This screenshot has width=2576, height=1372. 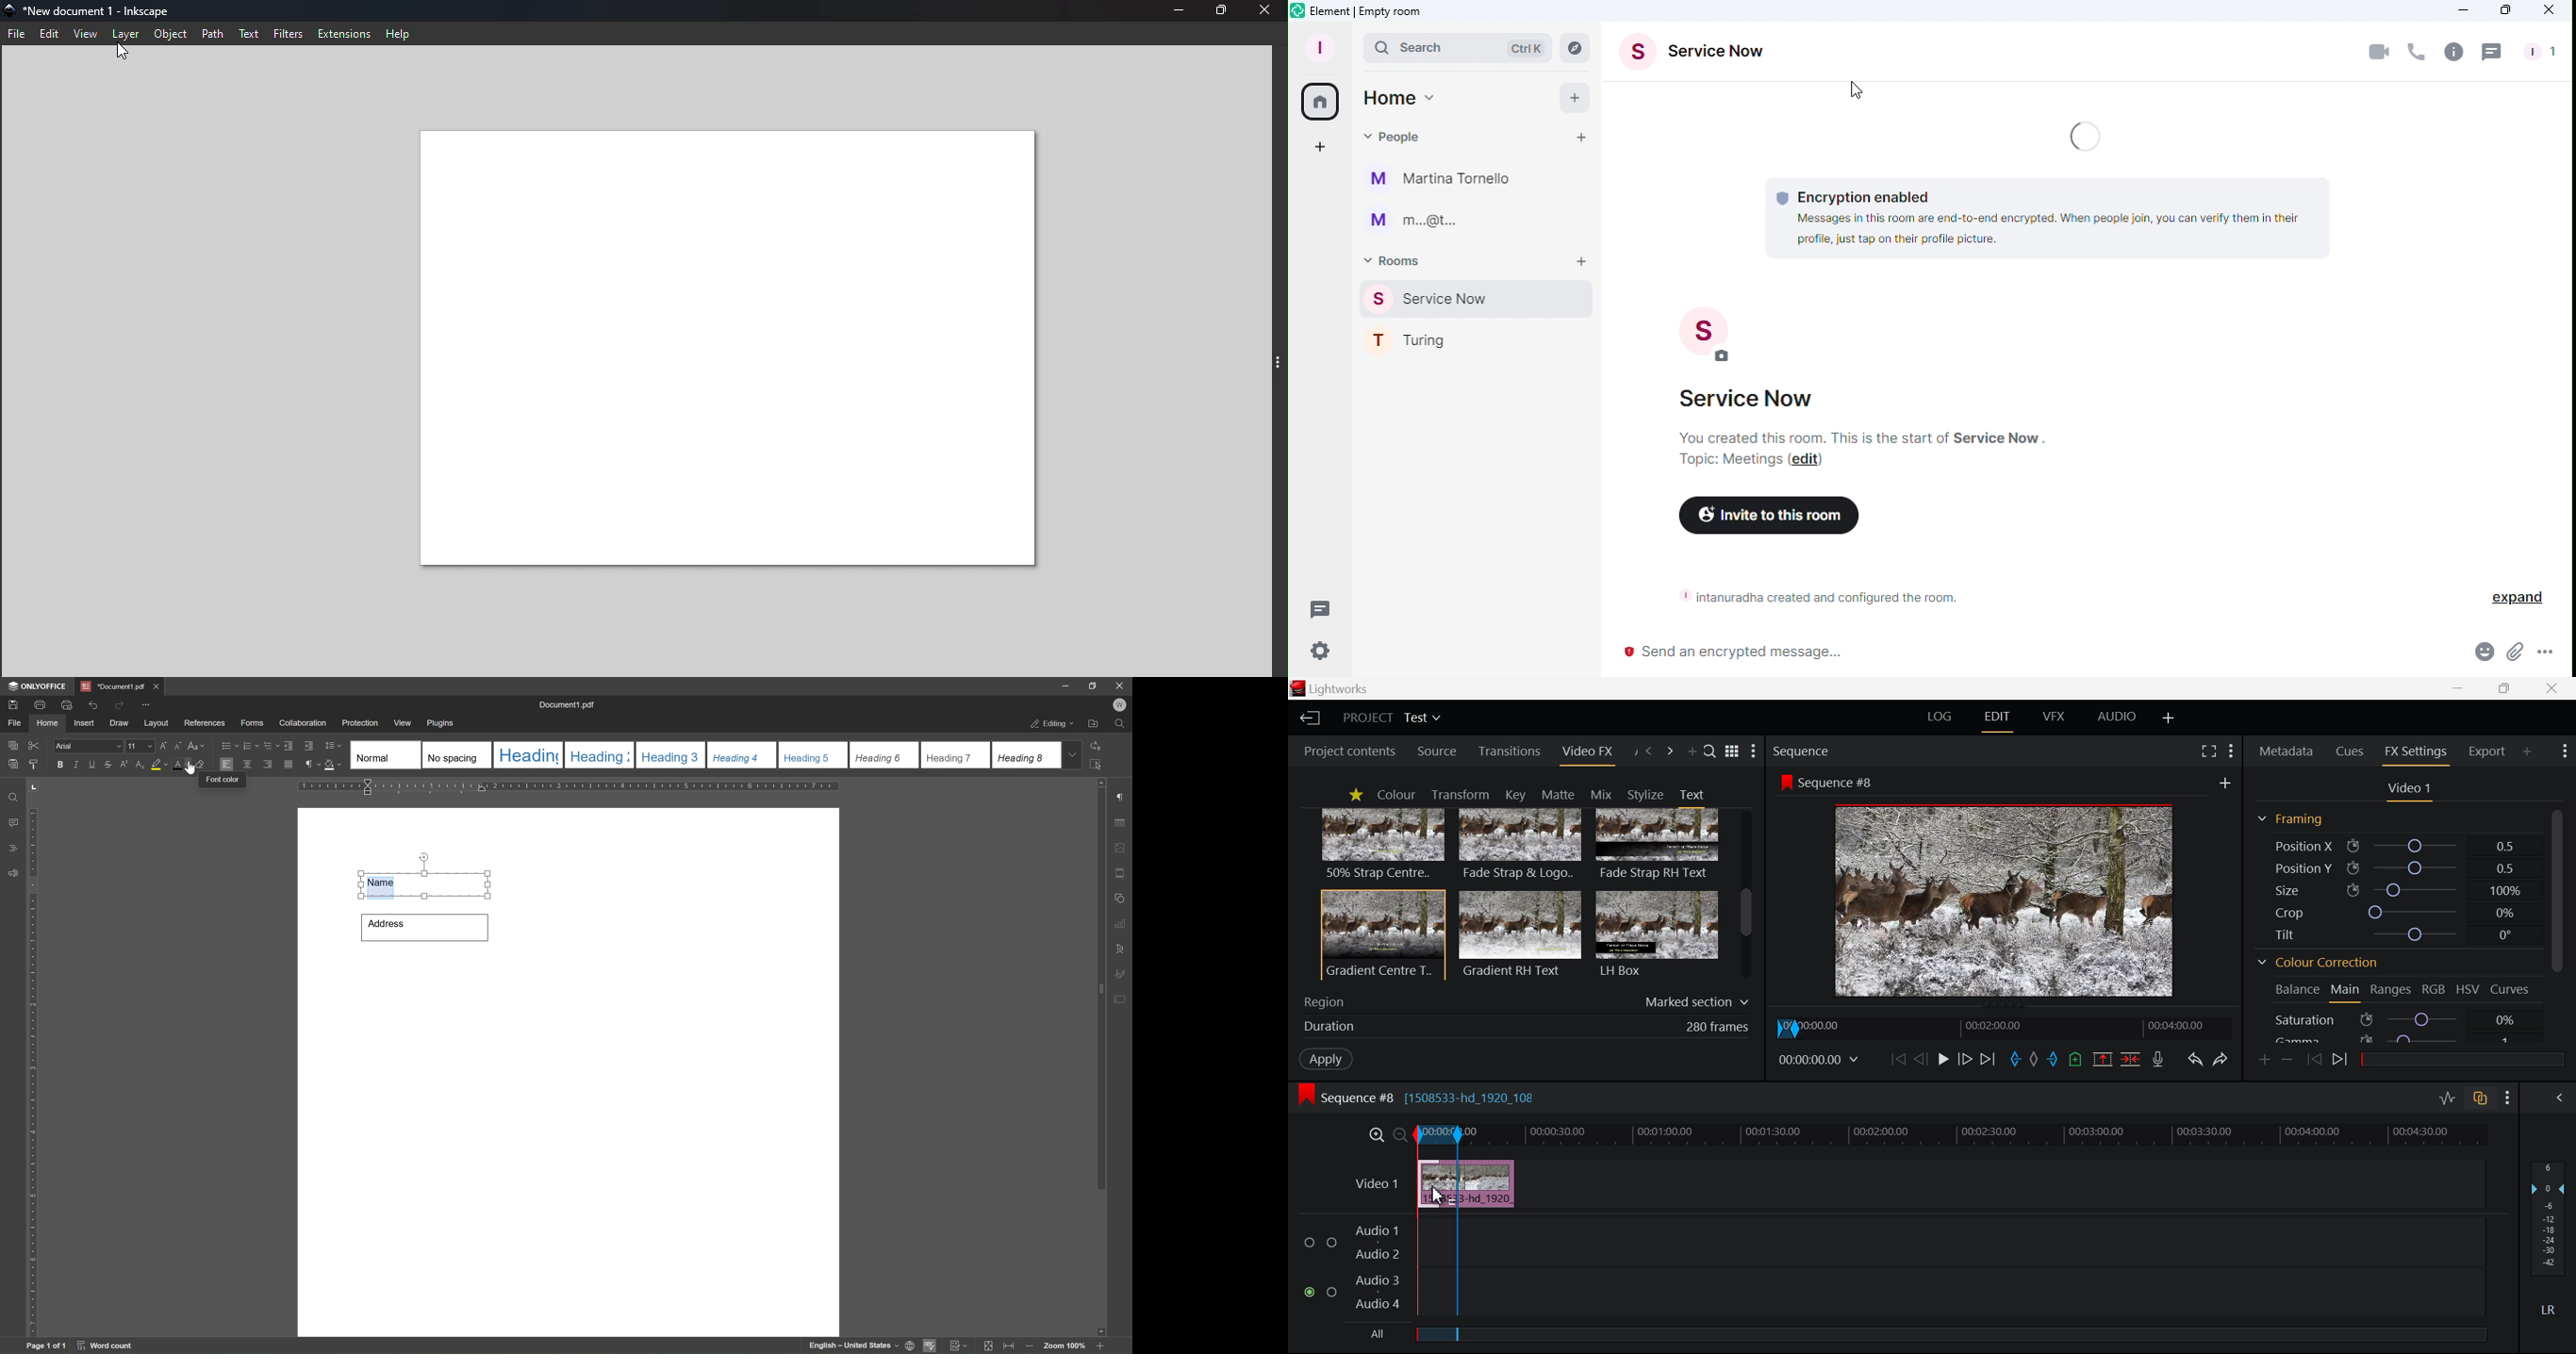 What do you see at coordinates (1732, 459) in the screenshot?
I see `Topic` at bounding box center [1732, 459].